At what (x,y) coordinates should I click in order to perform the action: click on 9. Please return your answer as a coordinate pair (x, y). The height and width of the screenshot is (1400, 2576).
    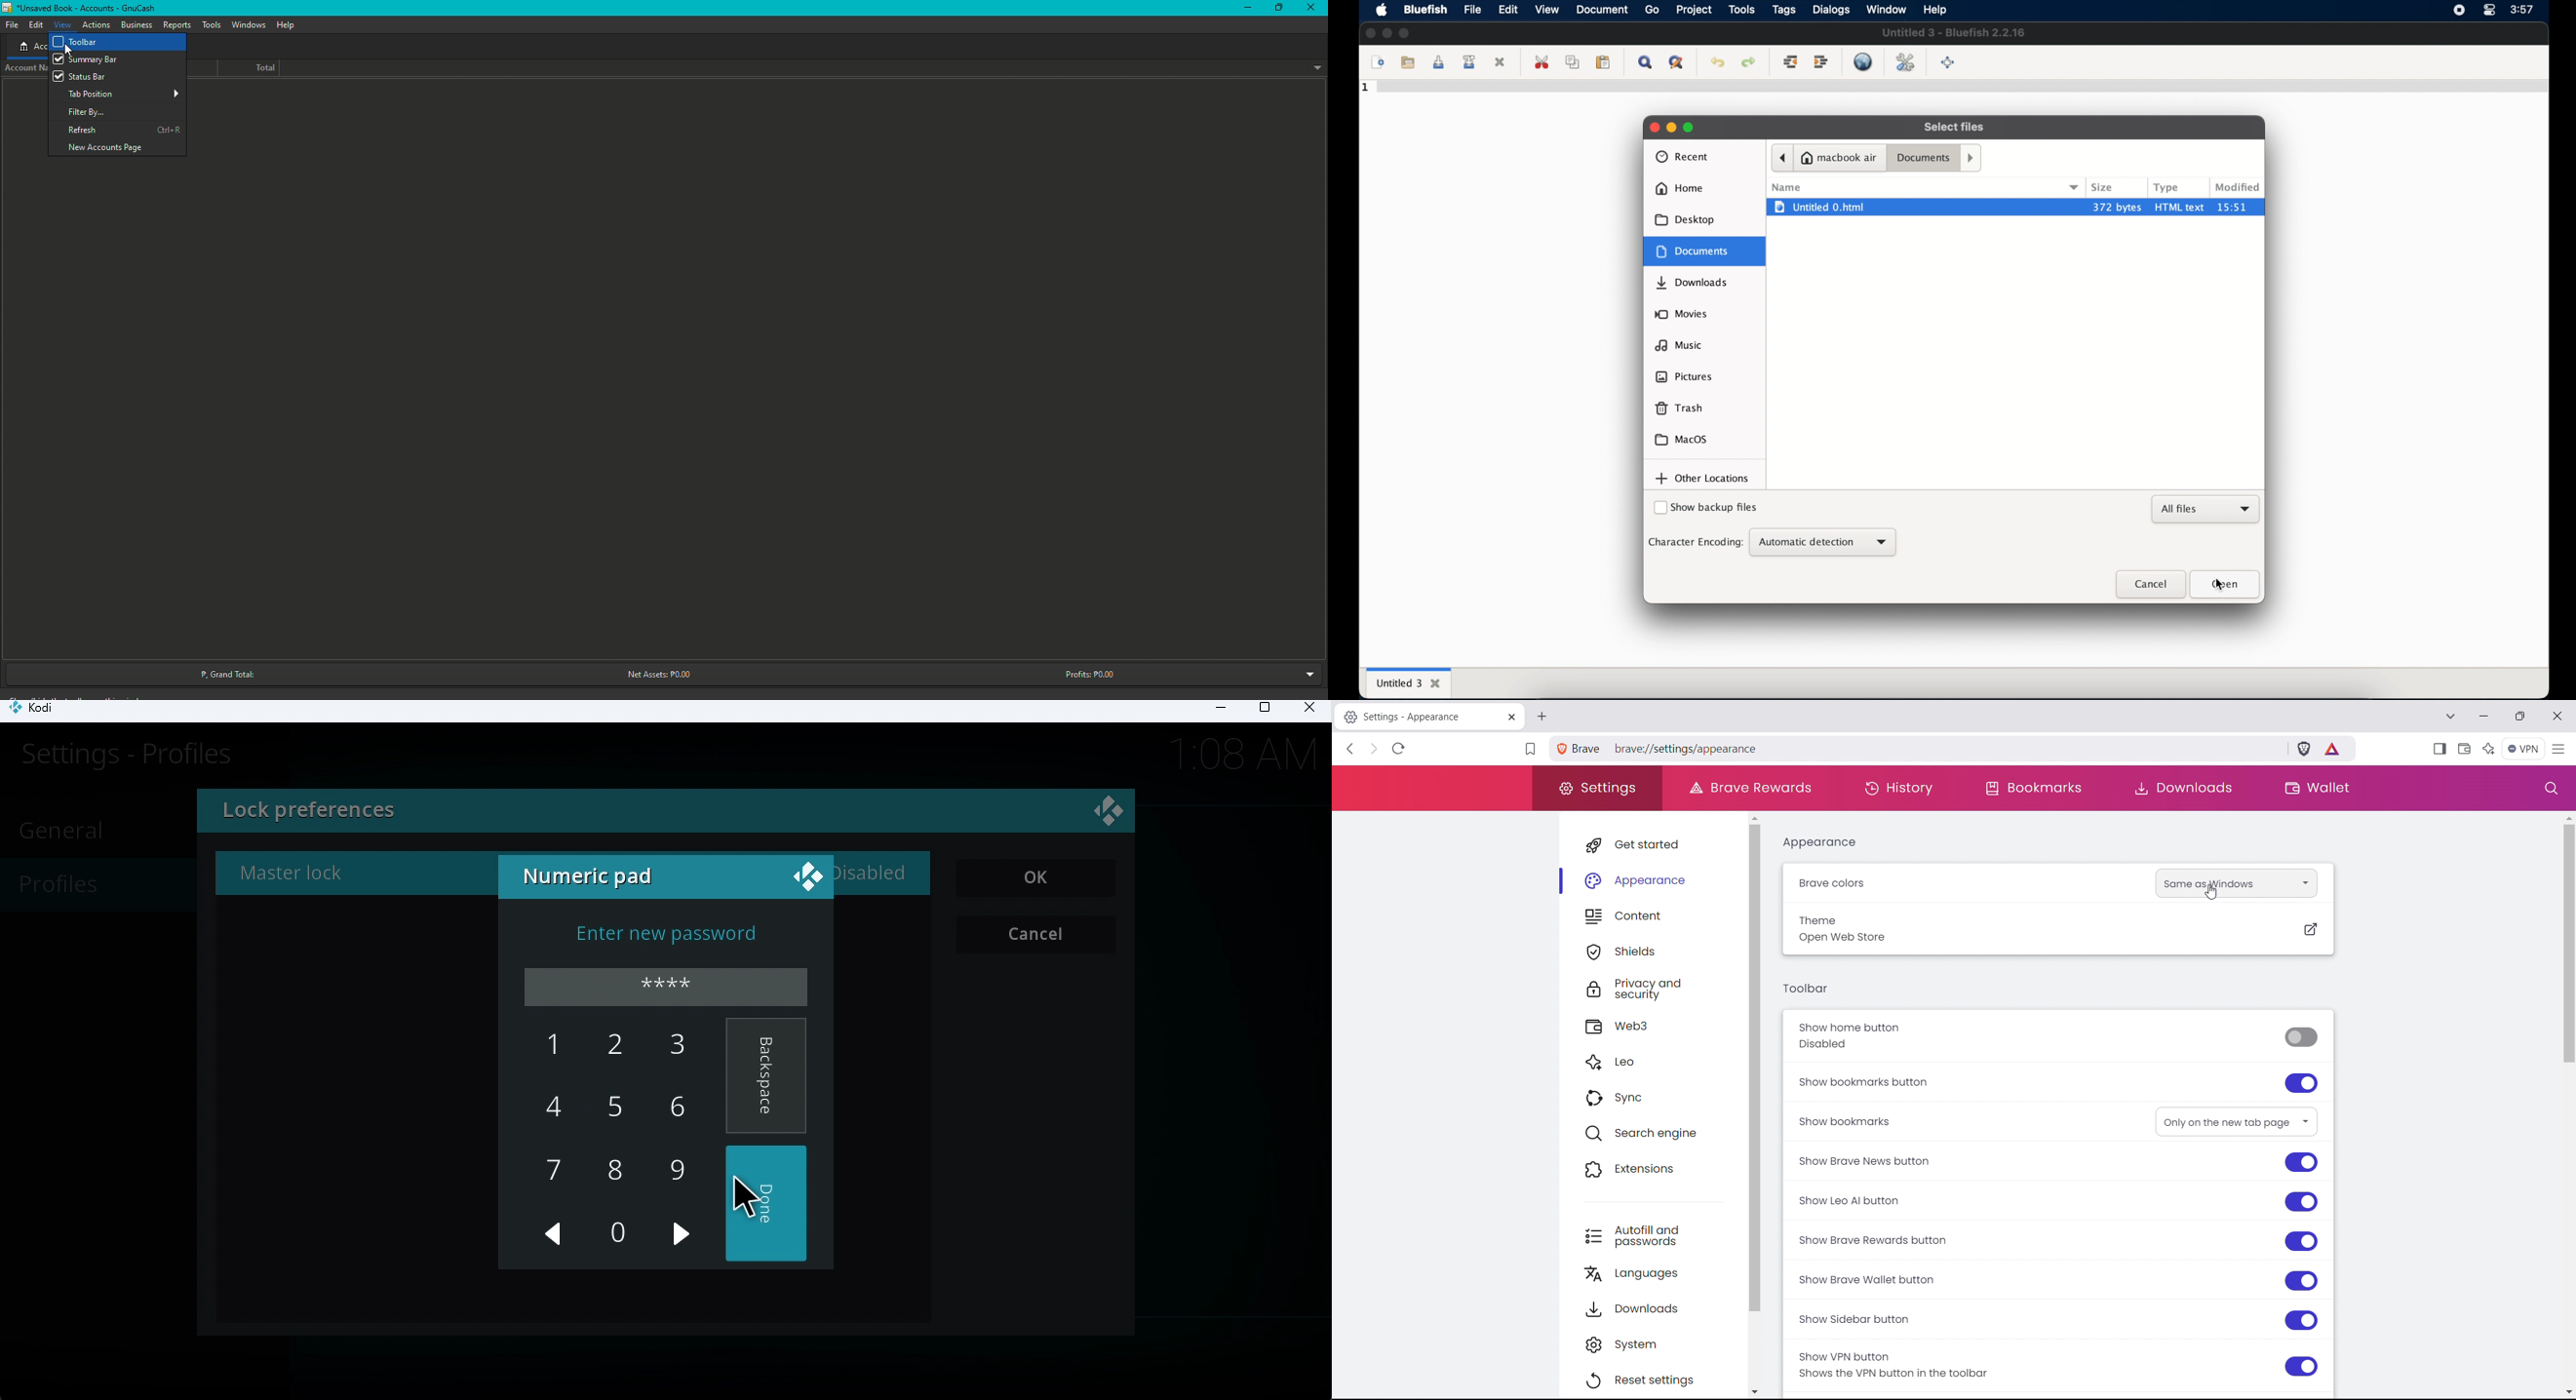
    Looking at the image, I should click on (677, 1169).